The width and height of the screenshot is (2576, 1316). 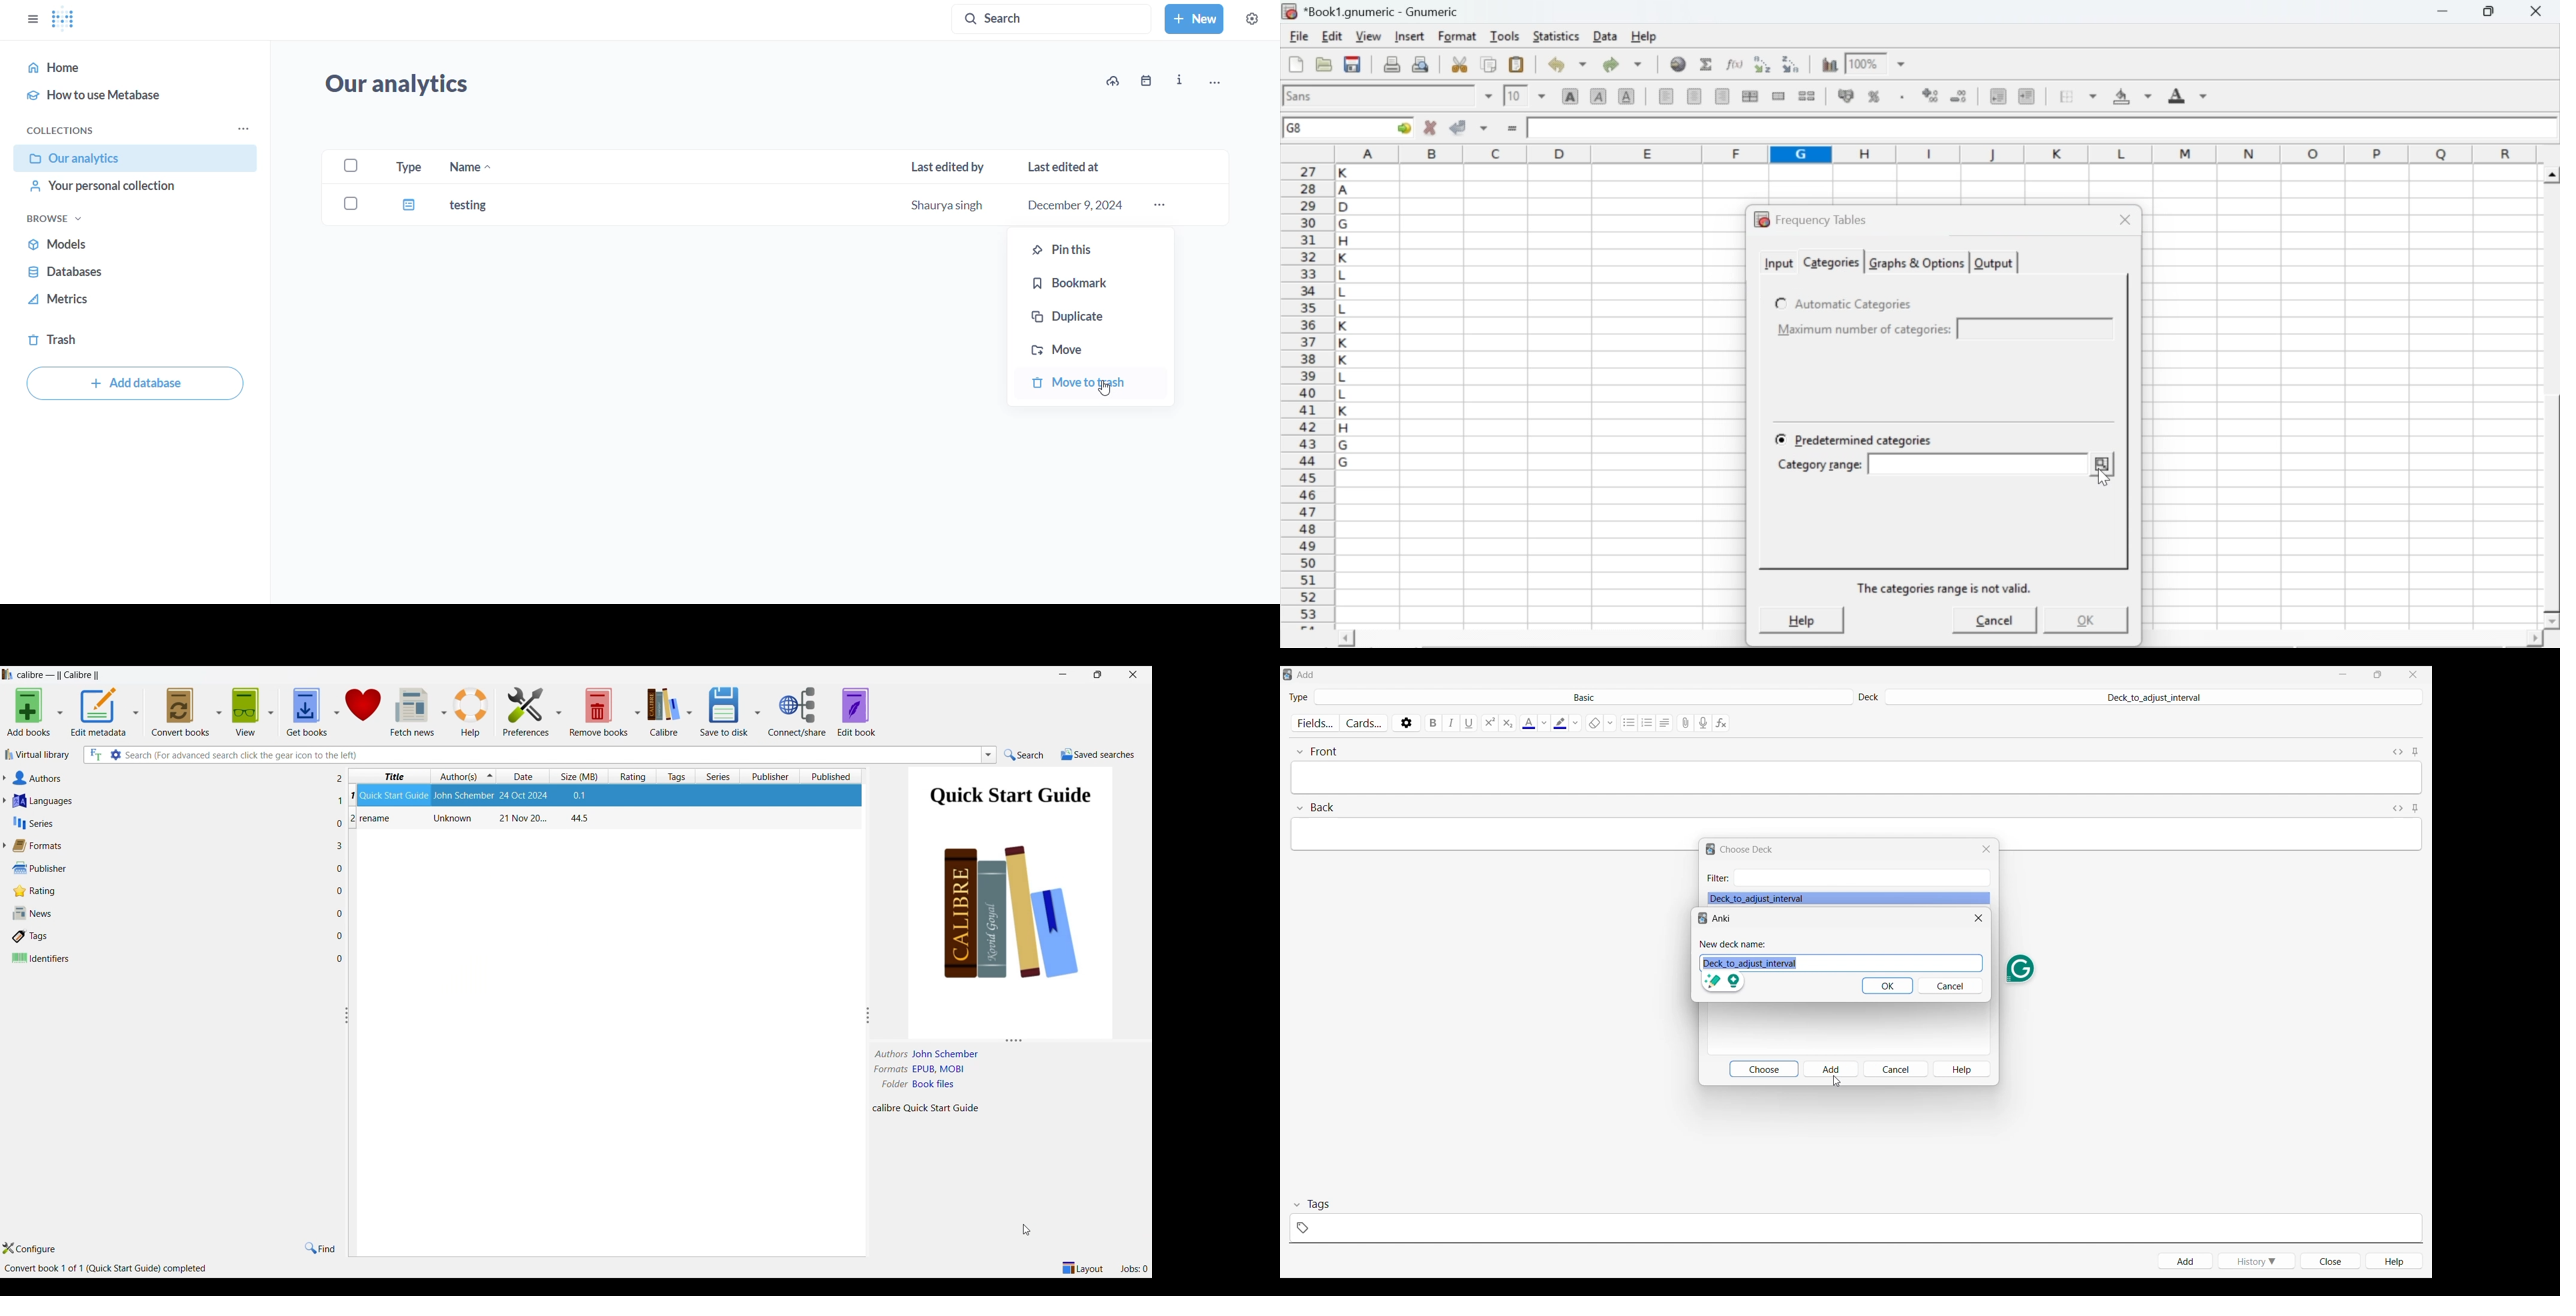 I want to click on Sub script, so click(x=1507, y=723).